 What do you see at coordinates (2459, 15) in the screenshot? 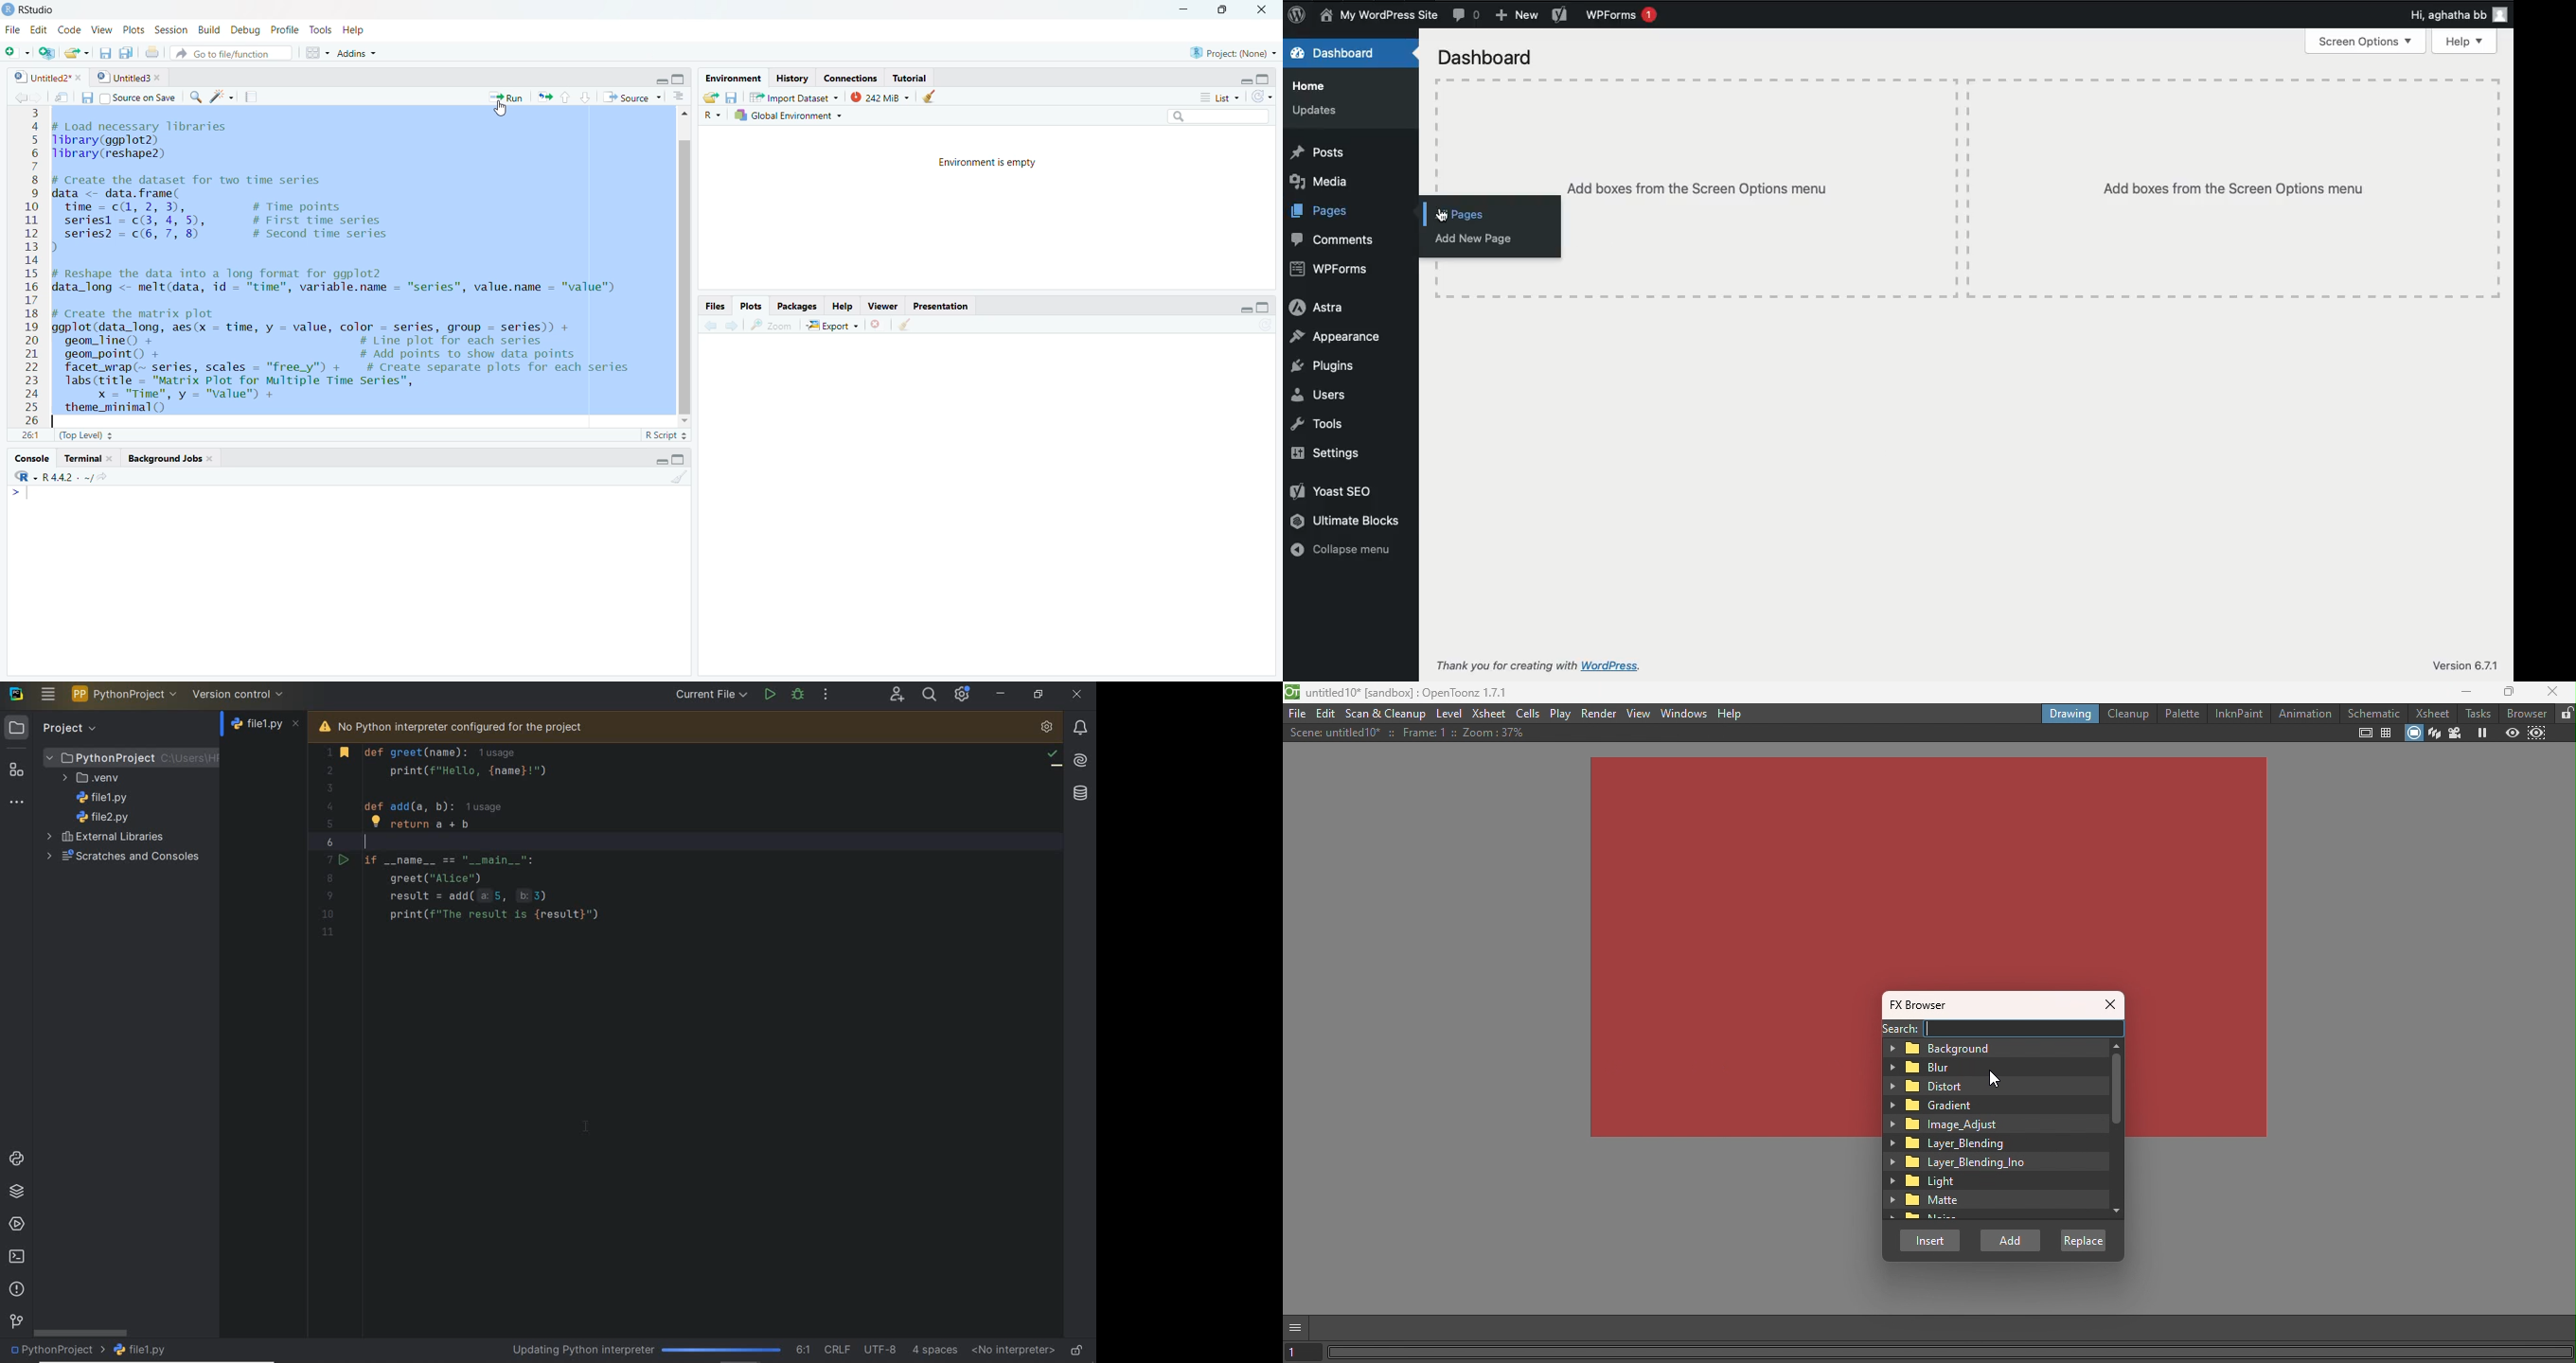
I see `Hi user` at bounding box center [2459, 15].